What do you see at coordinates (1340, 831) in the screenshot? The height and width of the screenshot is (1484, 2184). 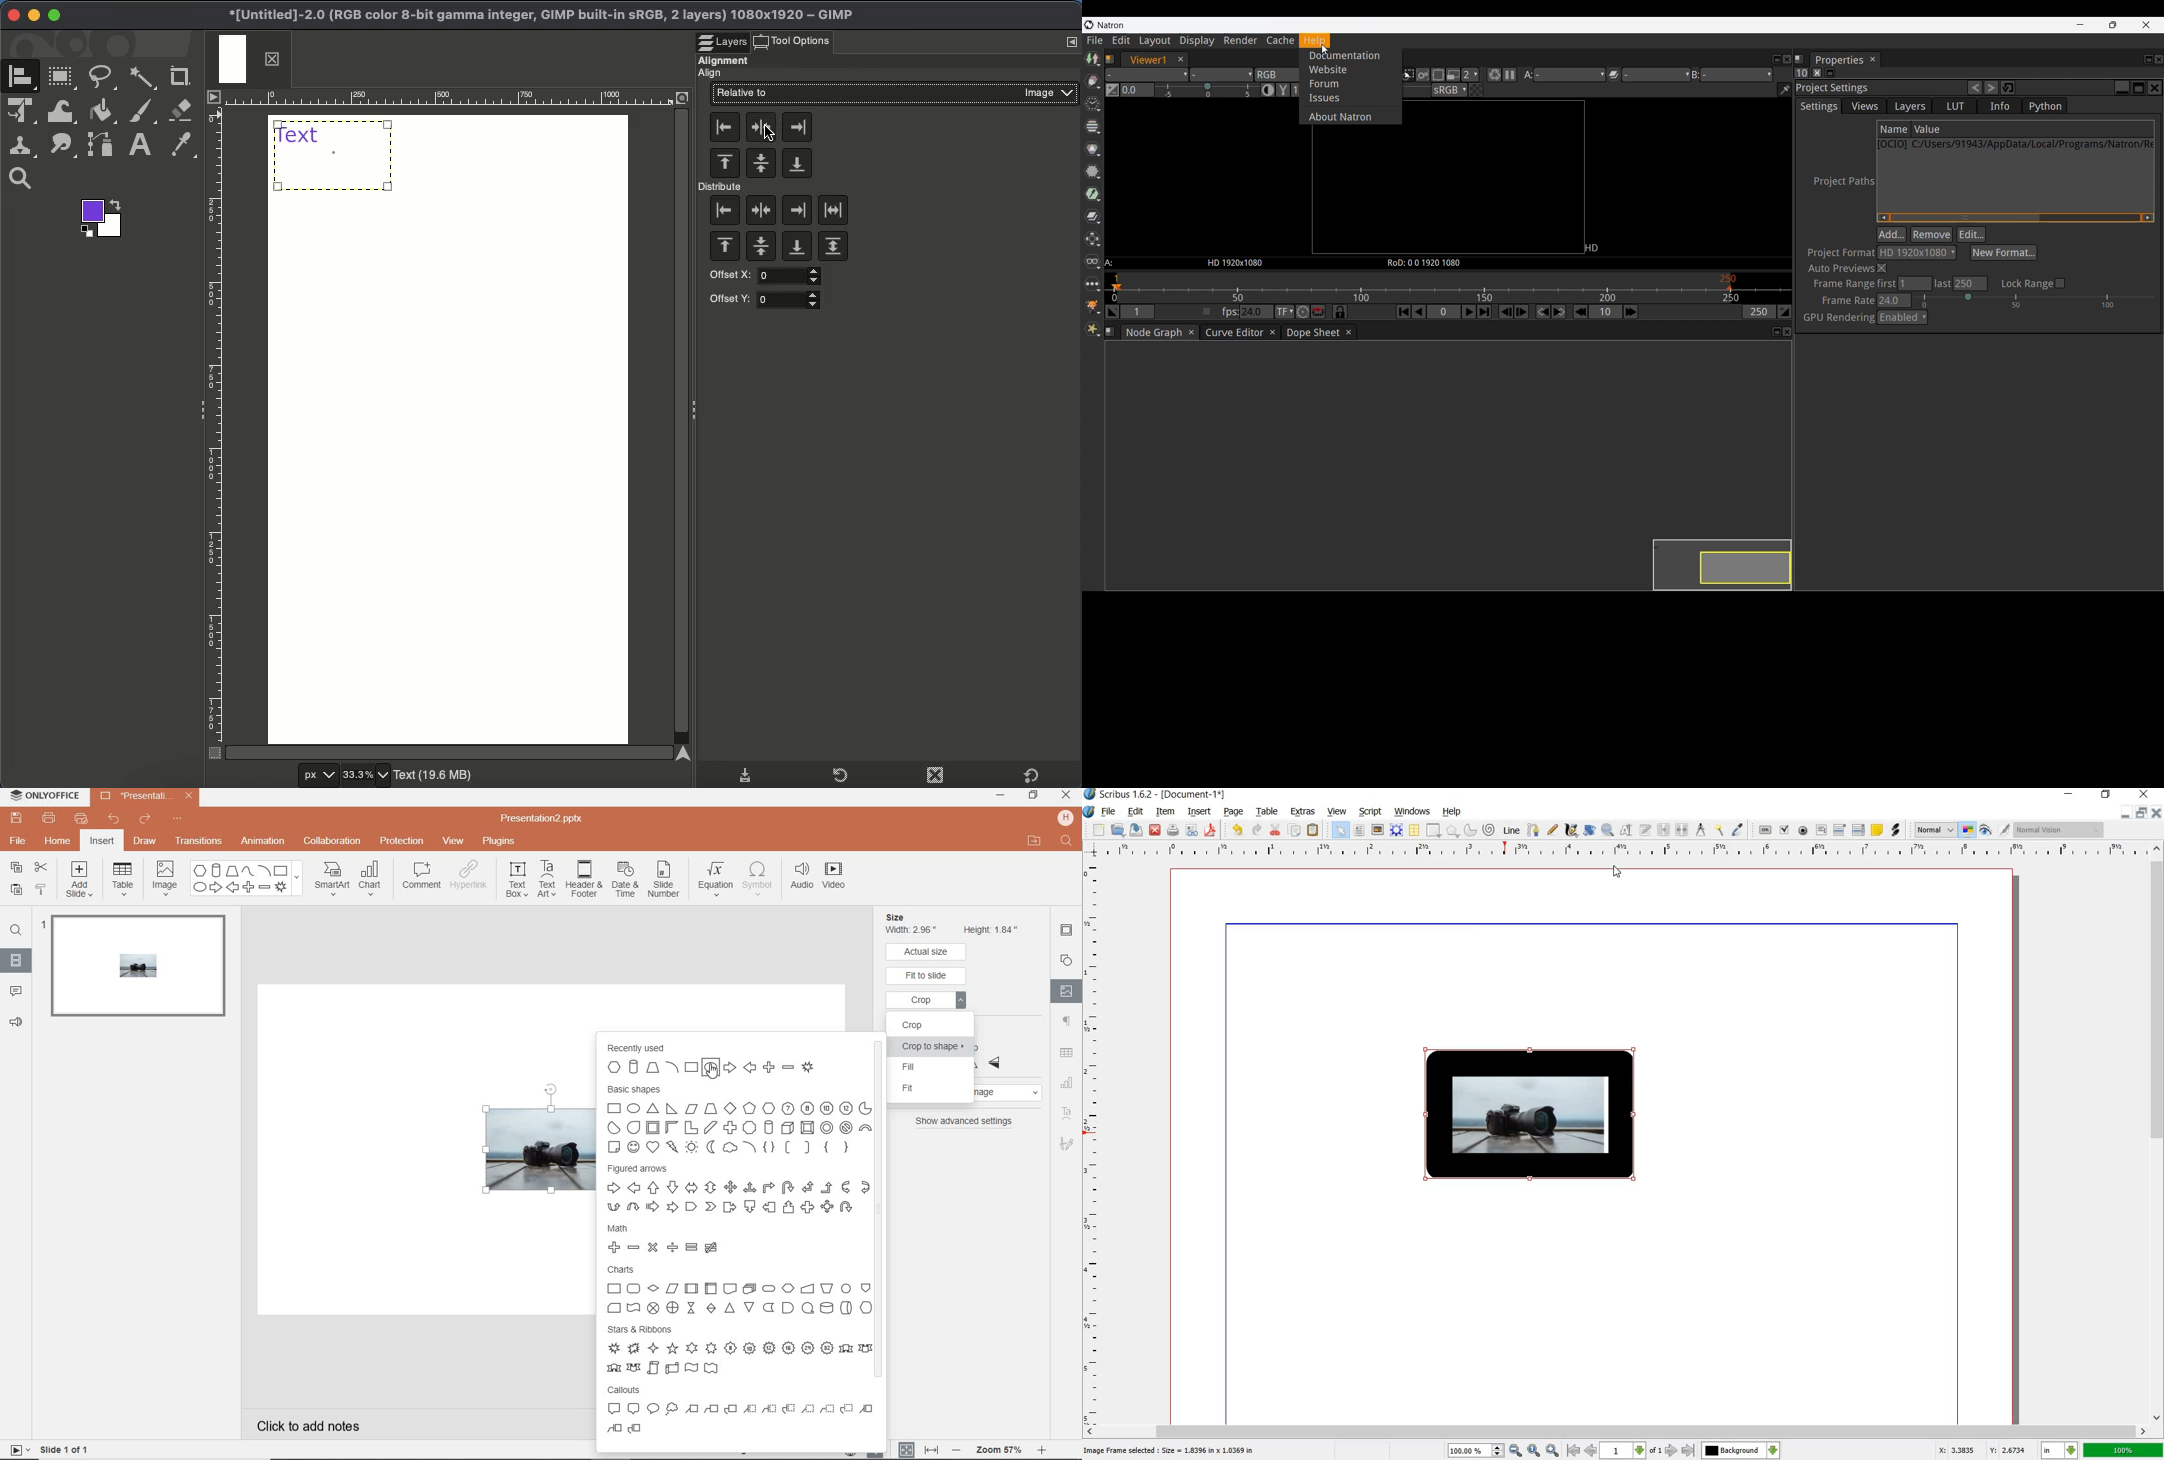 I see `select all` at bounding box center [1340, 831].